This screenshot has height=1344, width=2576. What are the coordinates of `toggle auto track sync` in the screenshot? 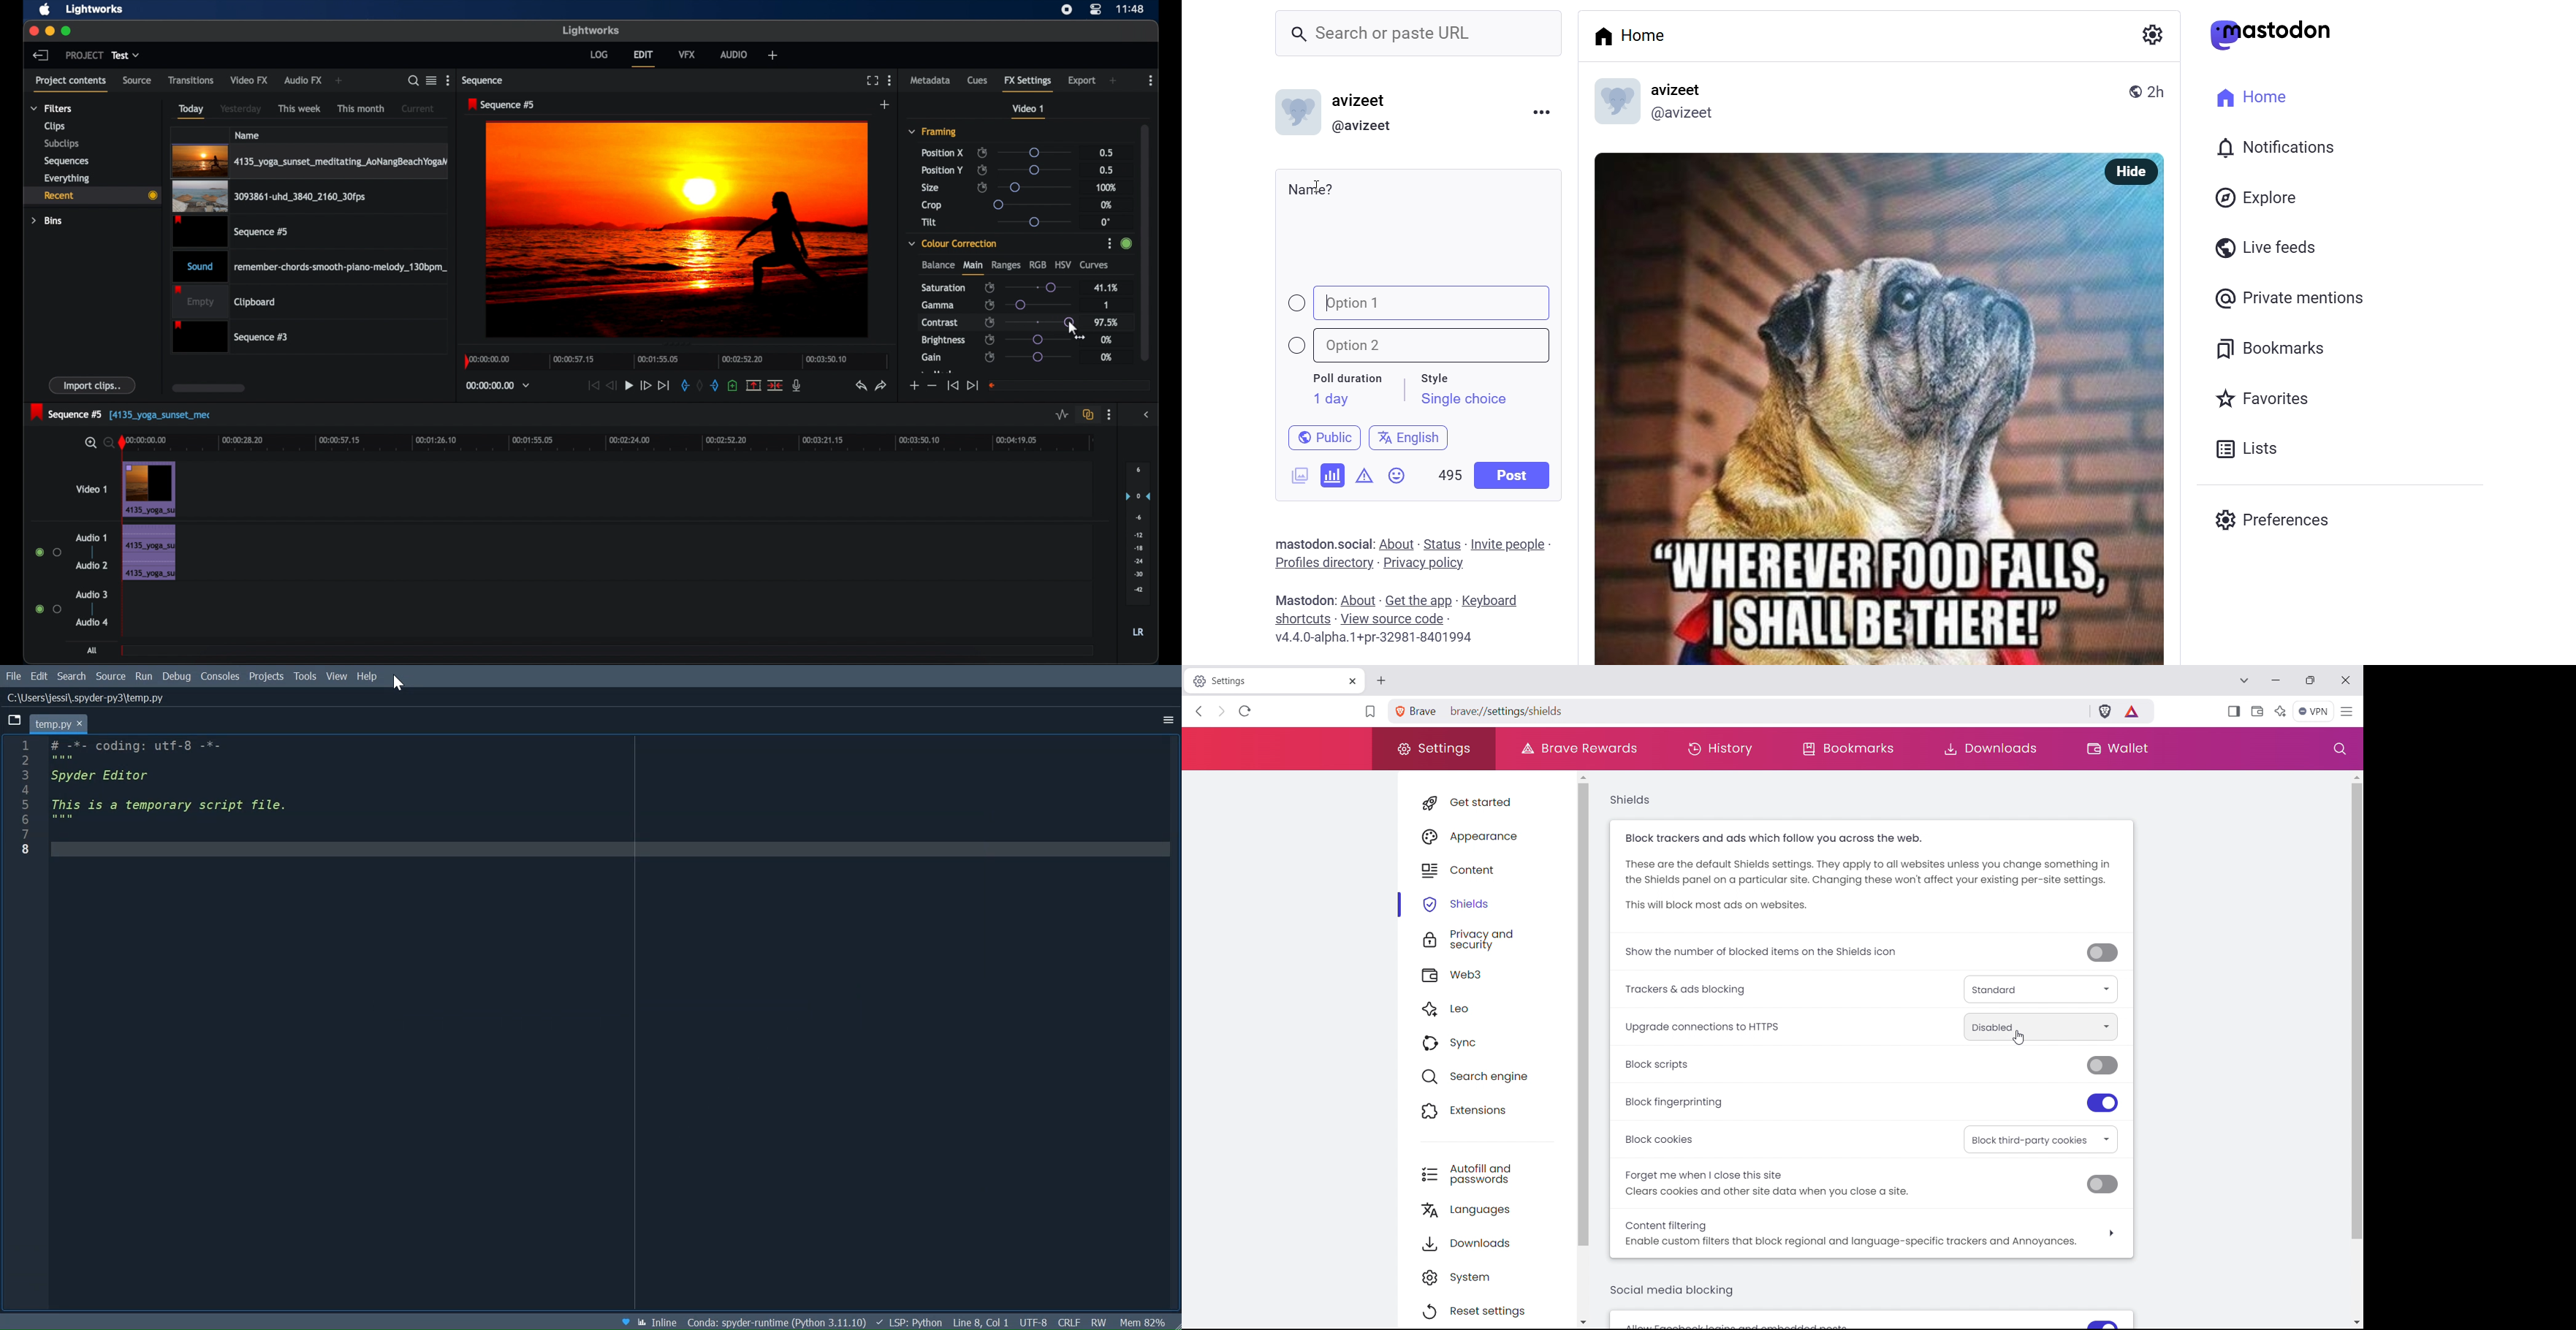 It's located at (1087, 414).